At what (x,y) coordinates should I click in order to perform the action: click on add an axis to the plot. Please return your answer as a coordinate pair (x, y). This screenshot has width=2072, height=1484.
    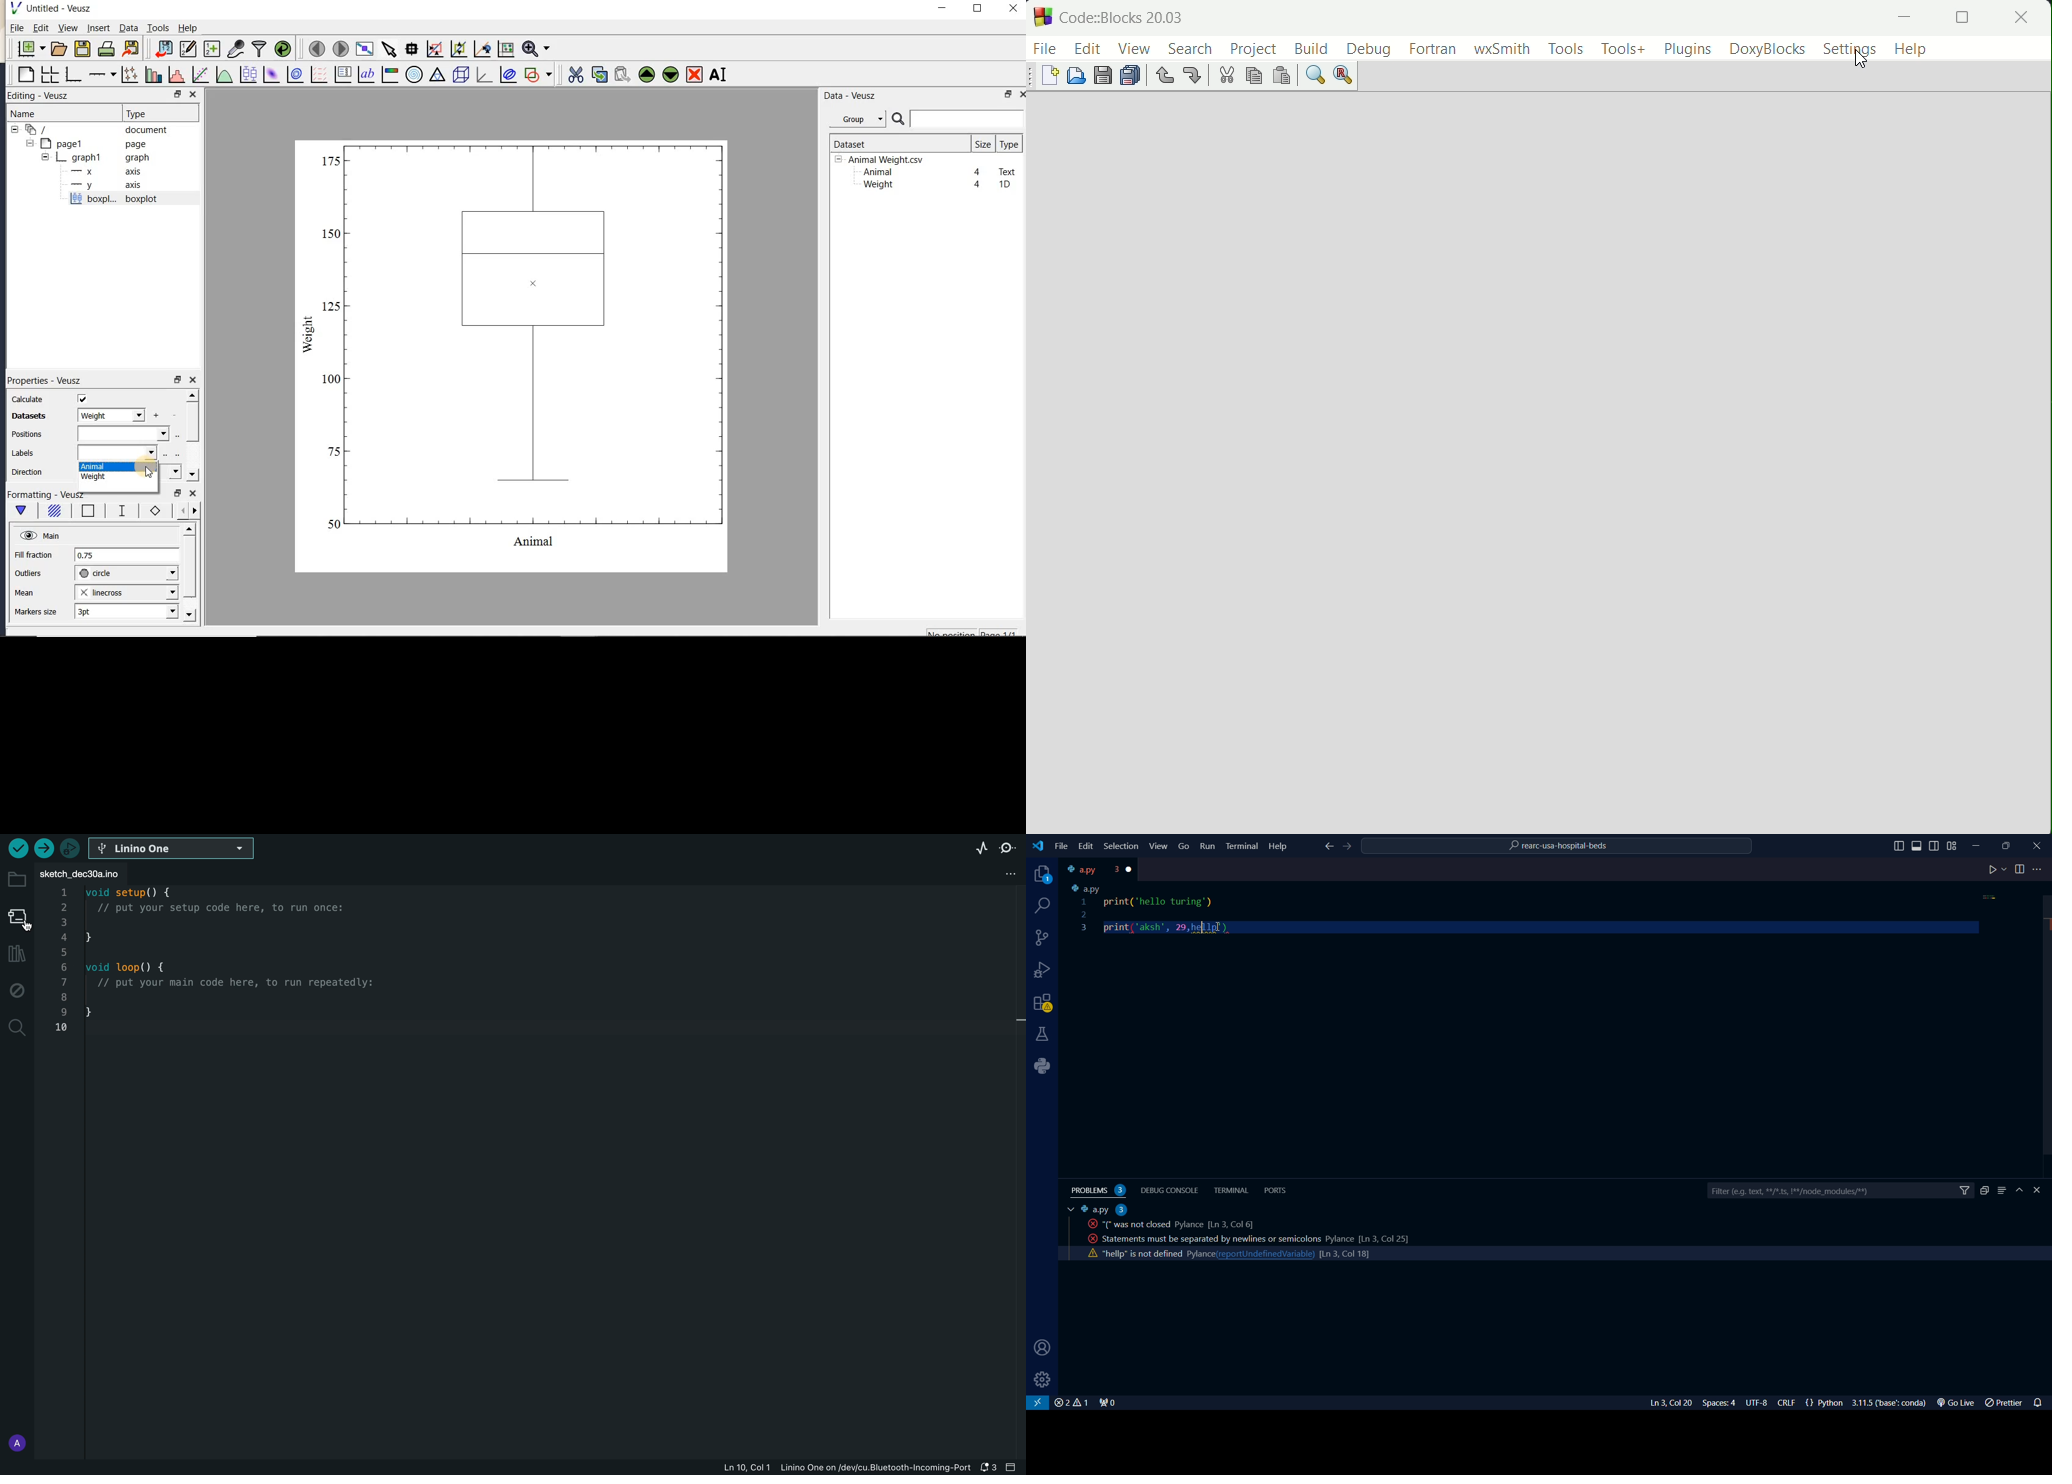
    Looking at the image, I should click on (102, 75).